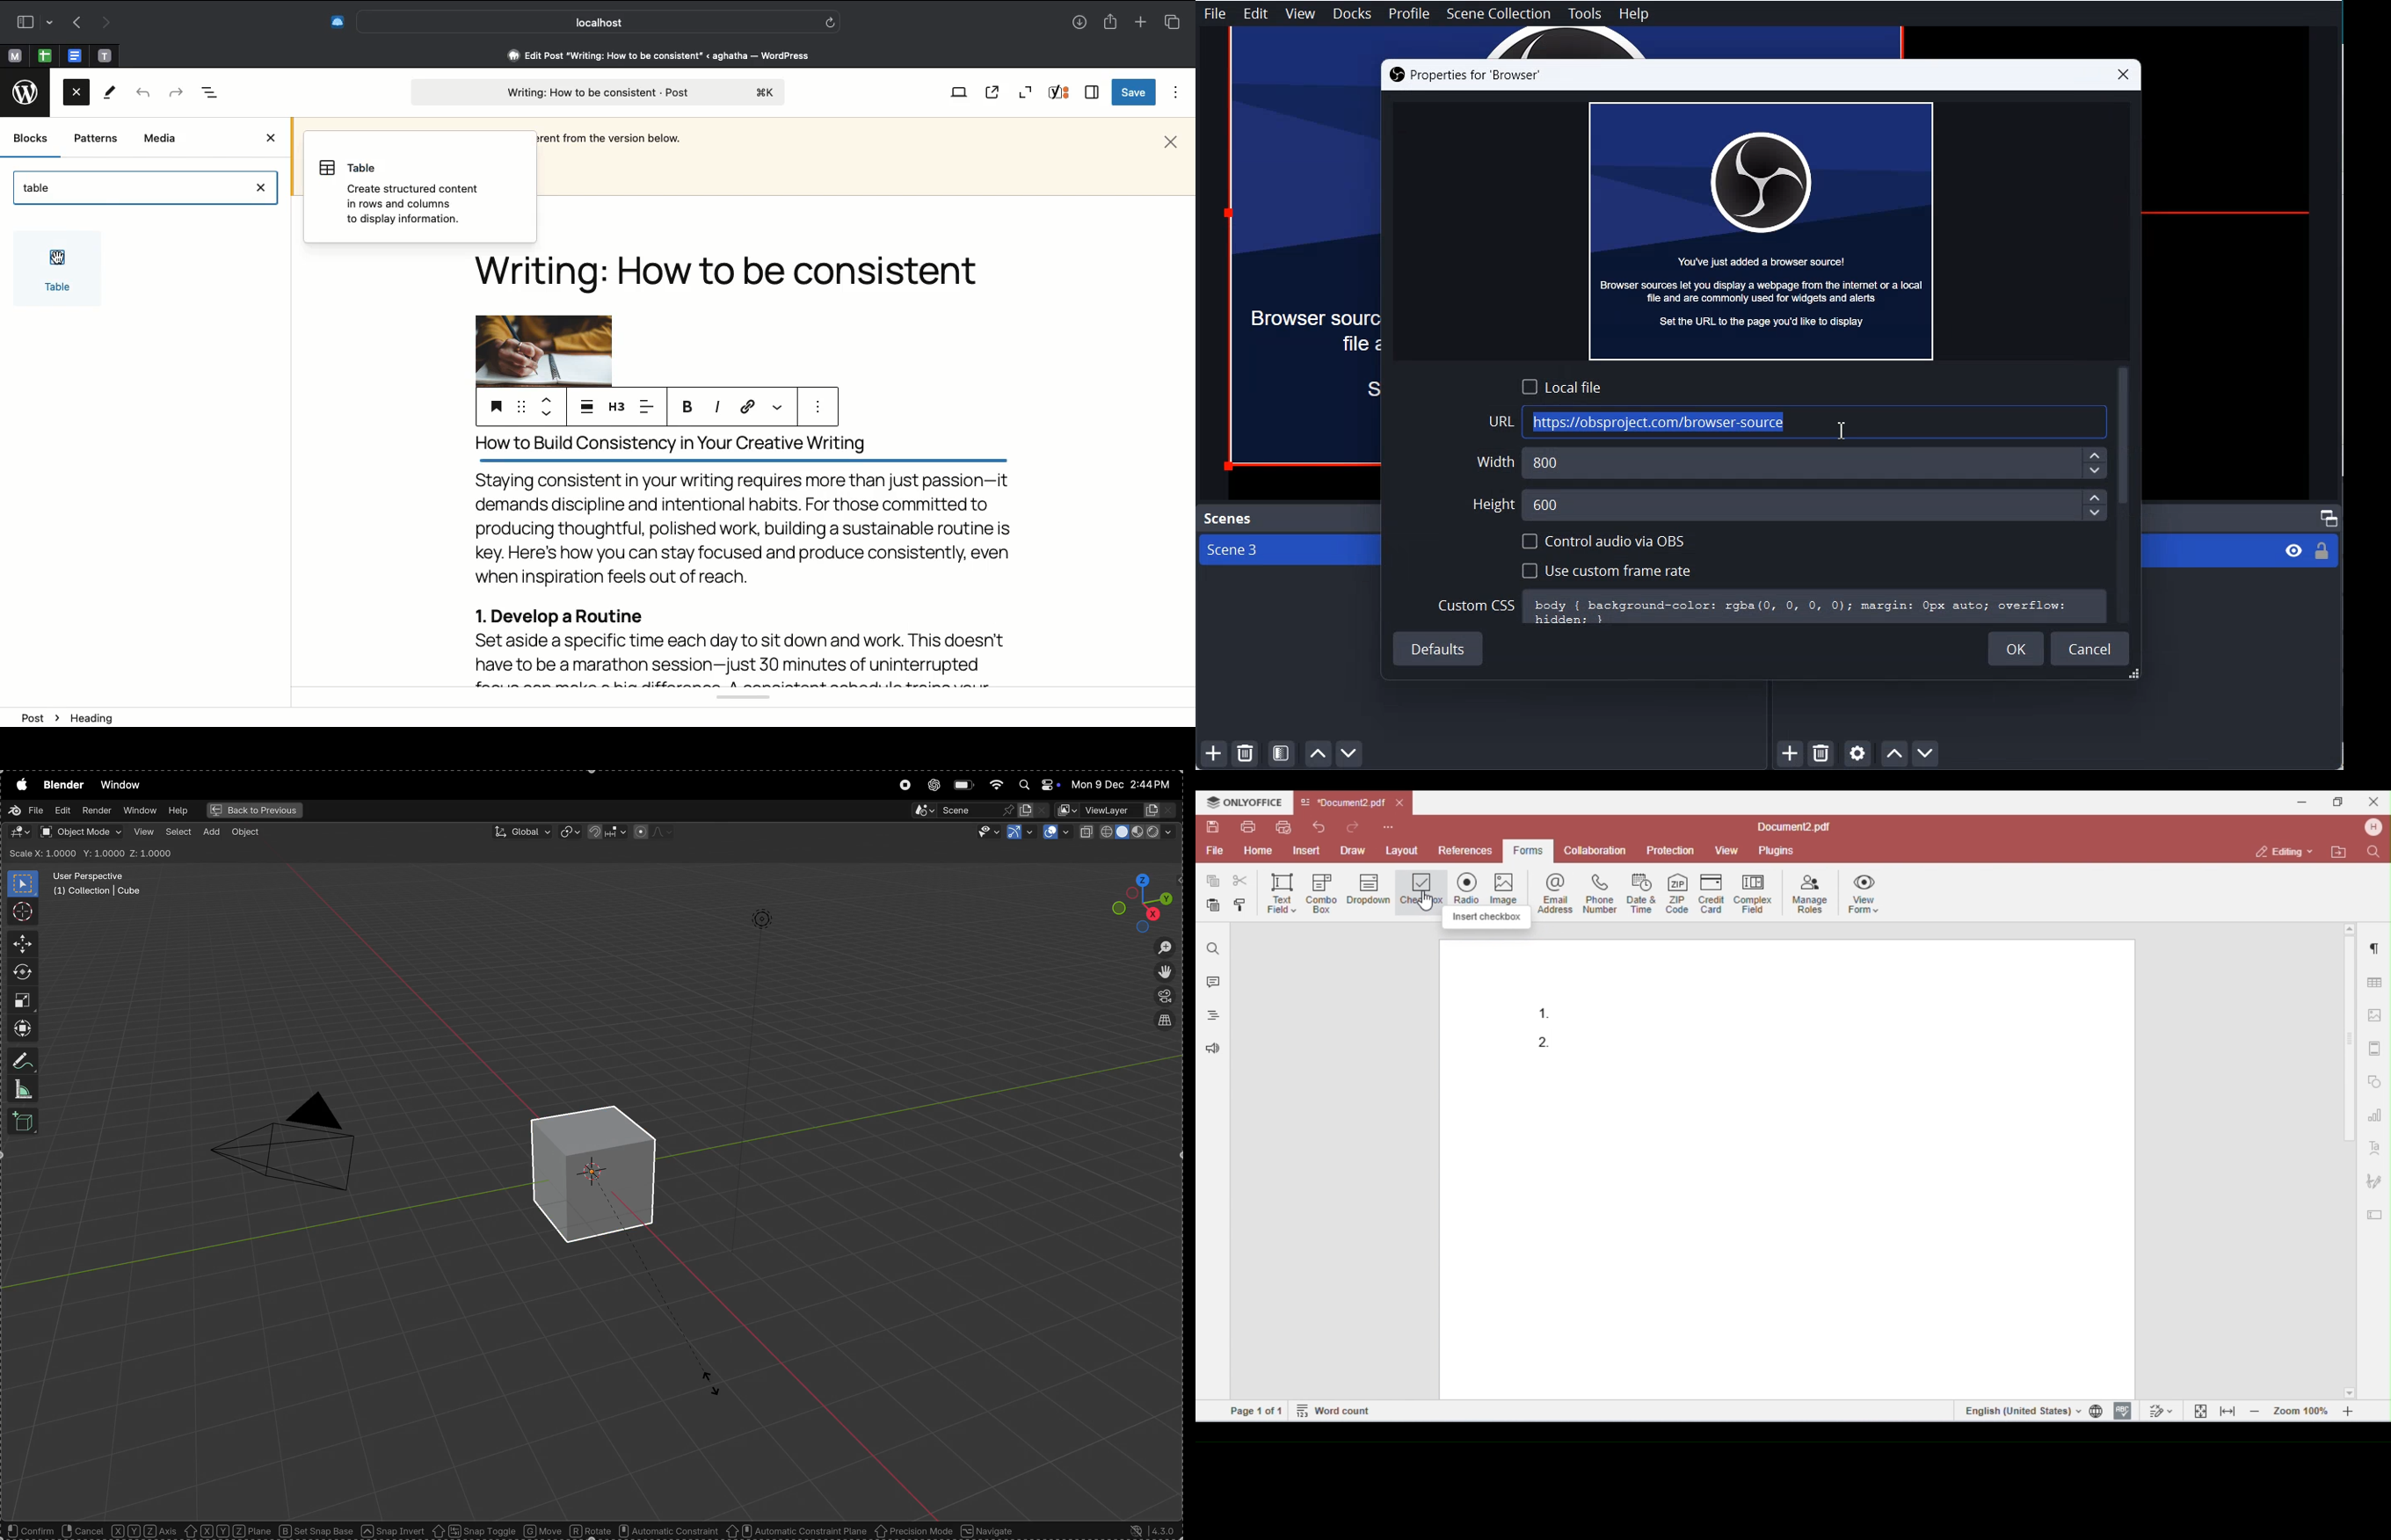  Describe the element at coordinates (1142, 22) in the screenshot. I see `Add new tab` at that location.